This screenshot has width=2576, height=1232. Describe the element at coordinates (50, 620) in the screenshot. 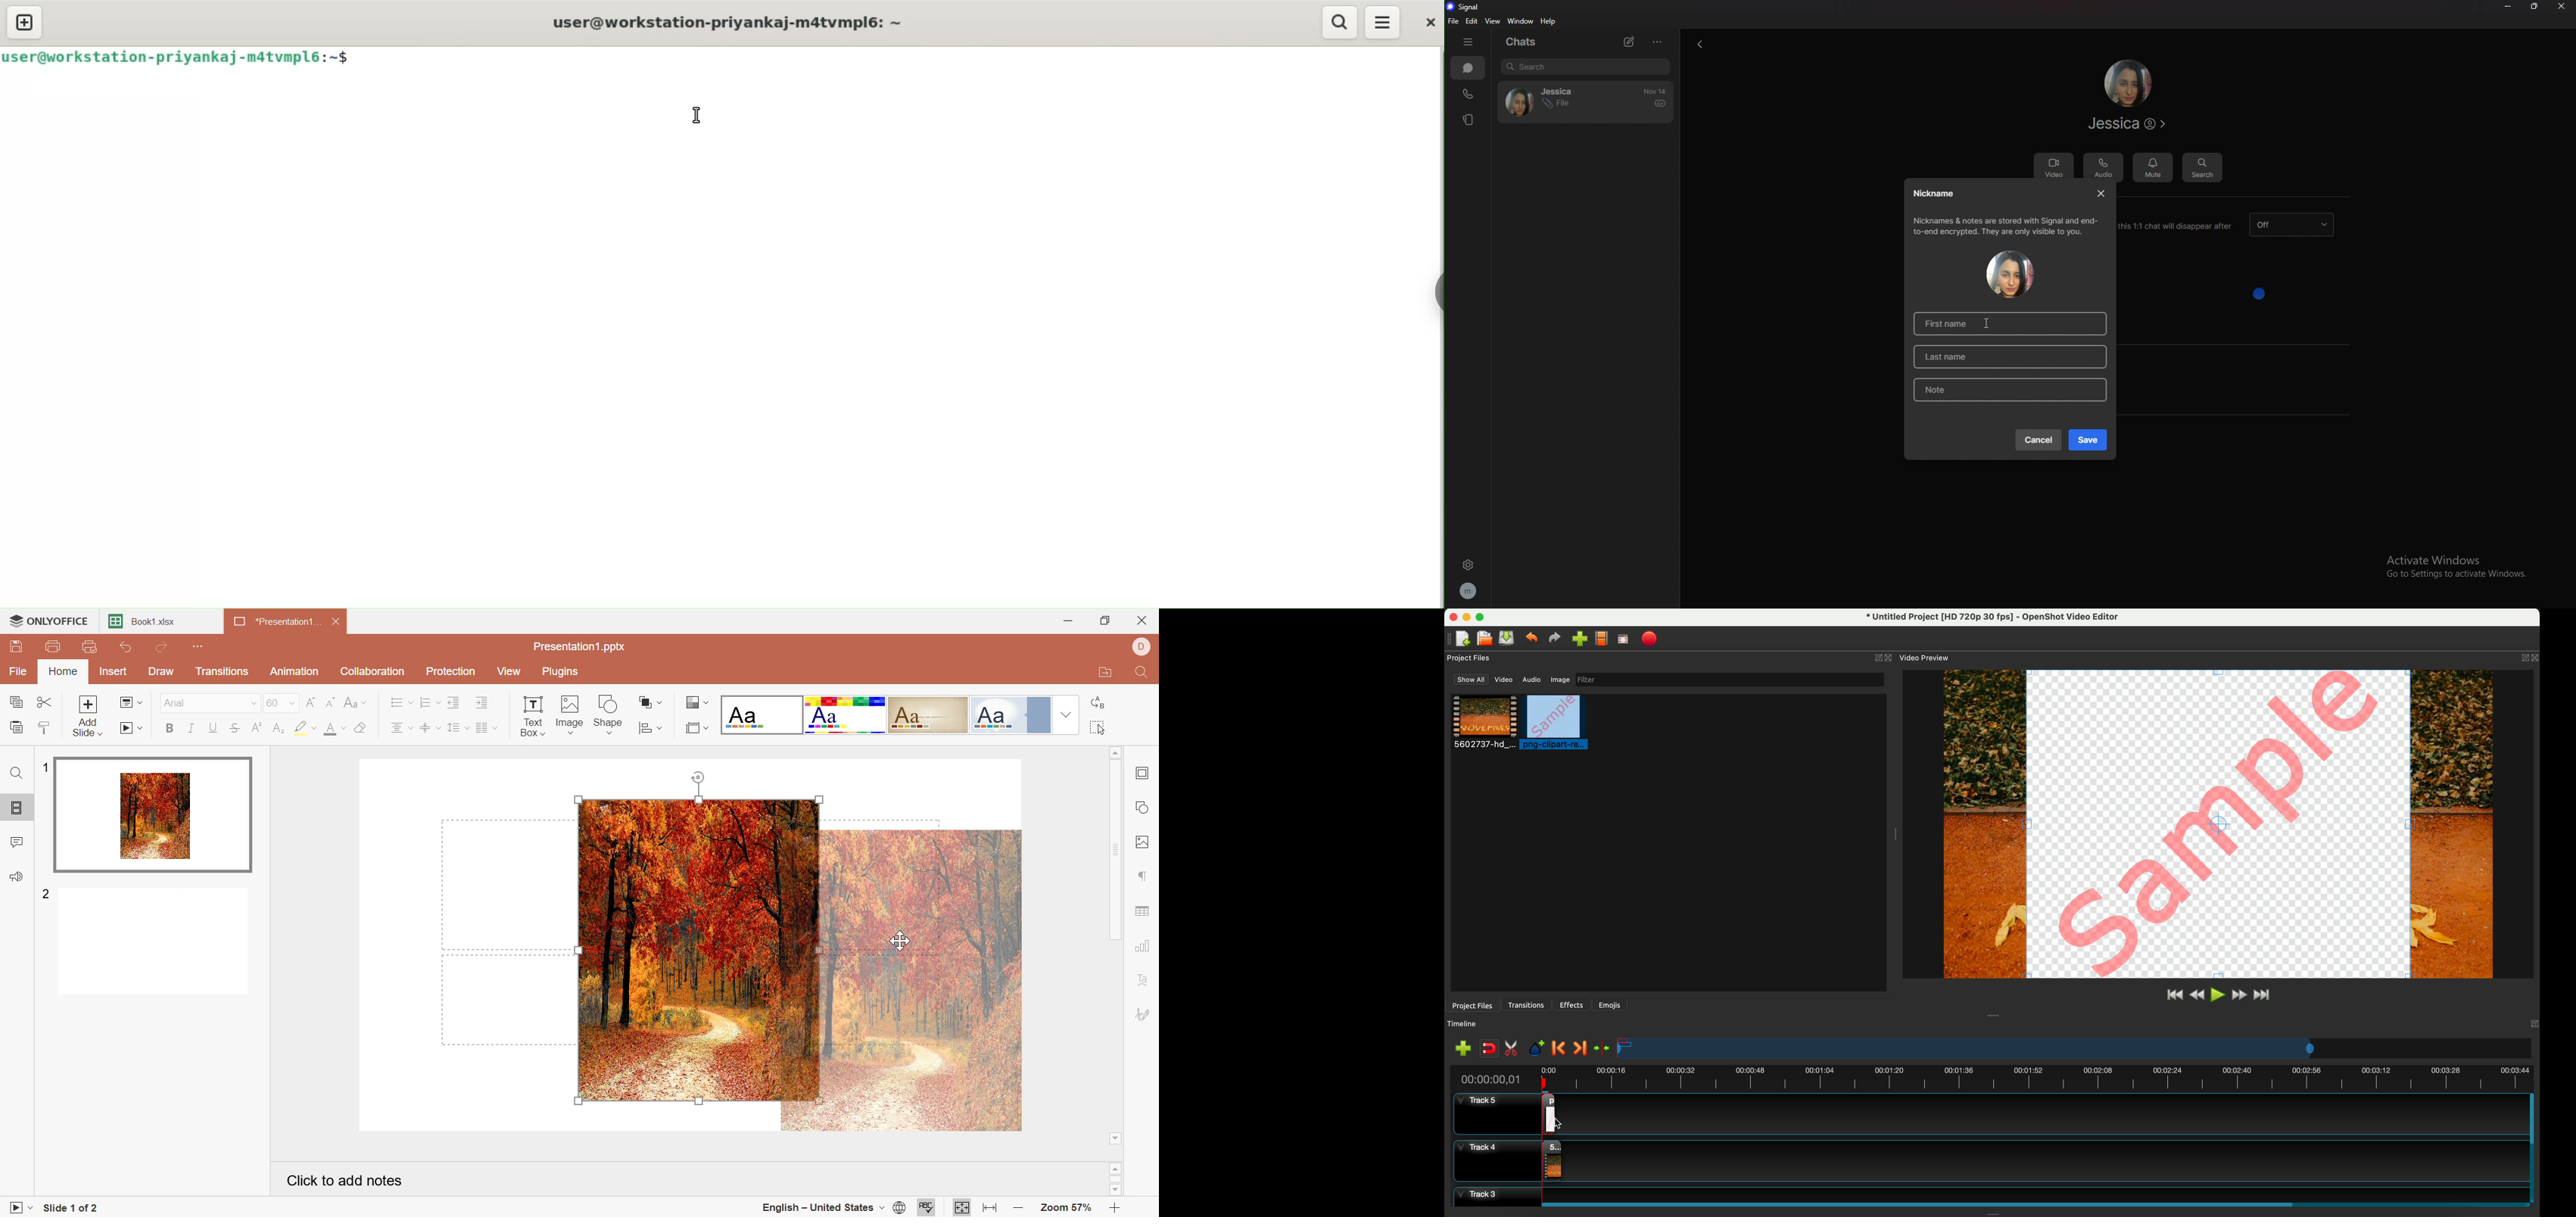

I see `ONLYOFFICE` at that location.